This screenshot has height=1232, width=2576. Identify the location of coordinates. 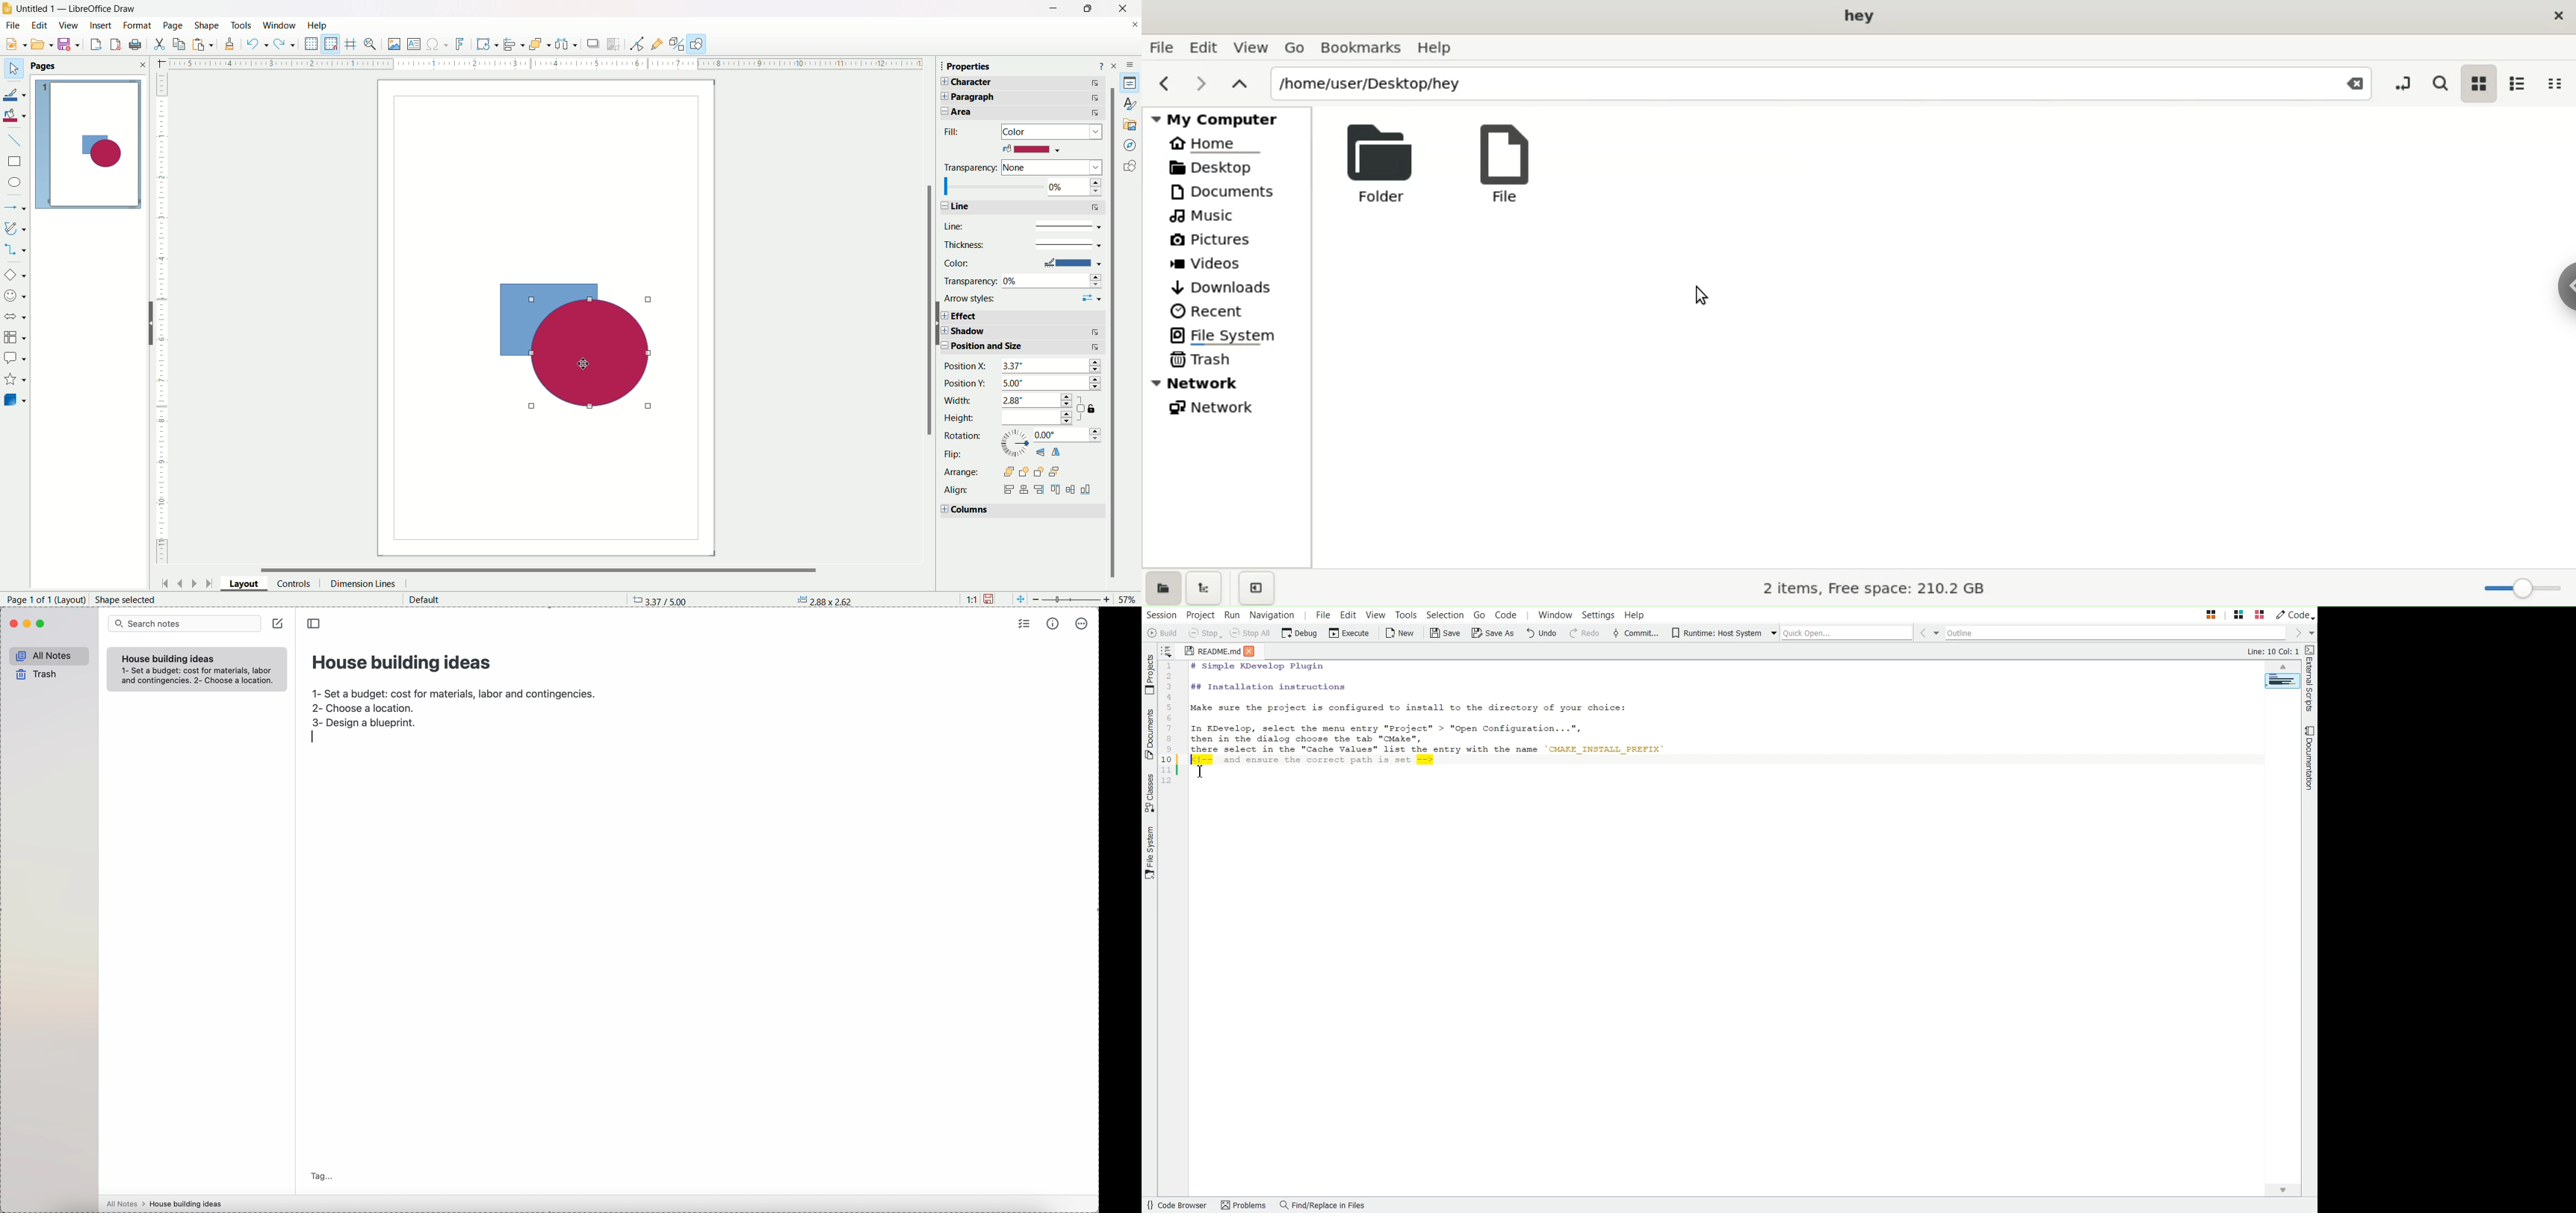
(652, 596).